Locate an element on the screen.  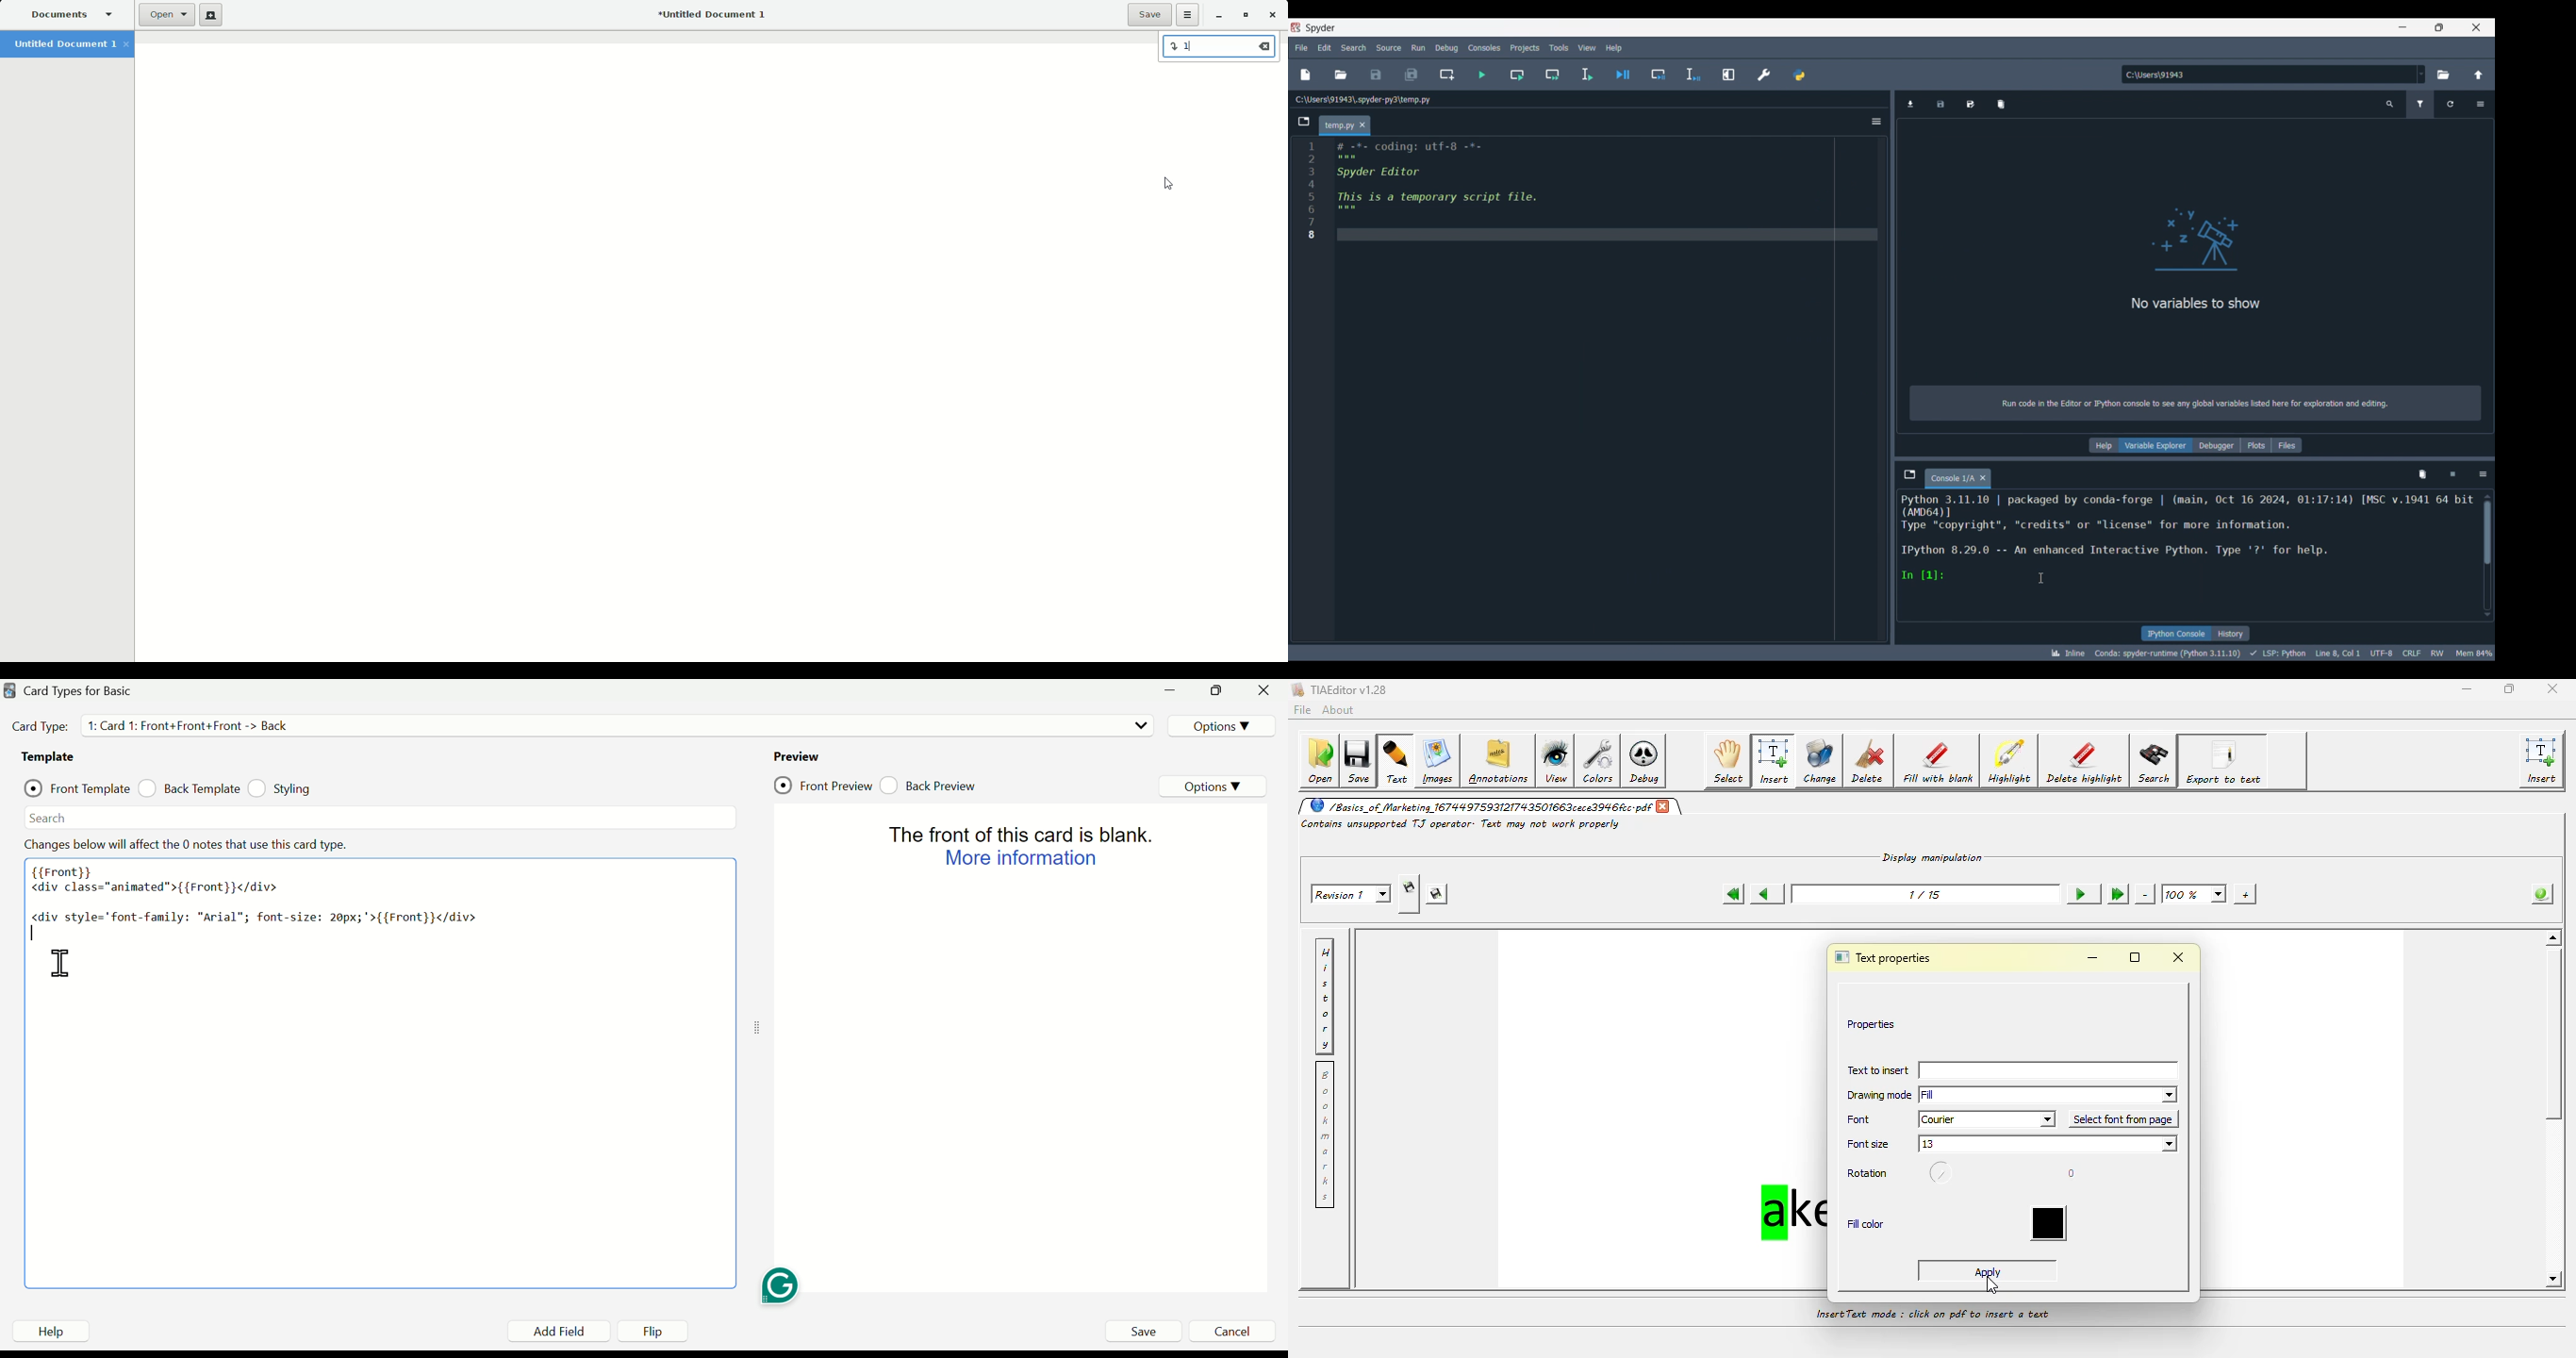
Current tab is located at coordinates (1951, 478).